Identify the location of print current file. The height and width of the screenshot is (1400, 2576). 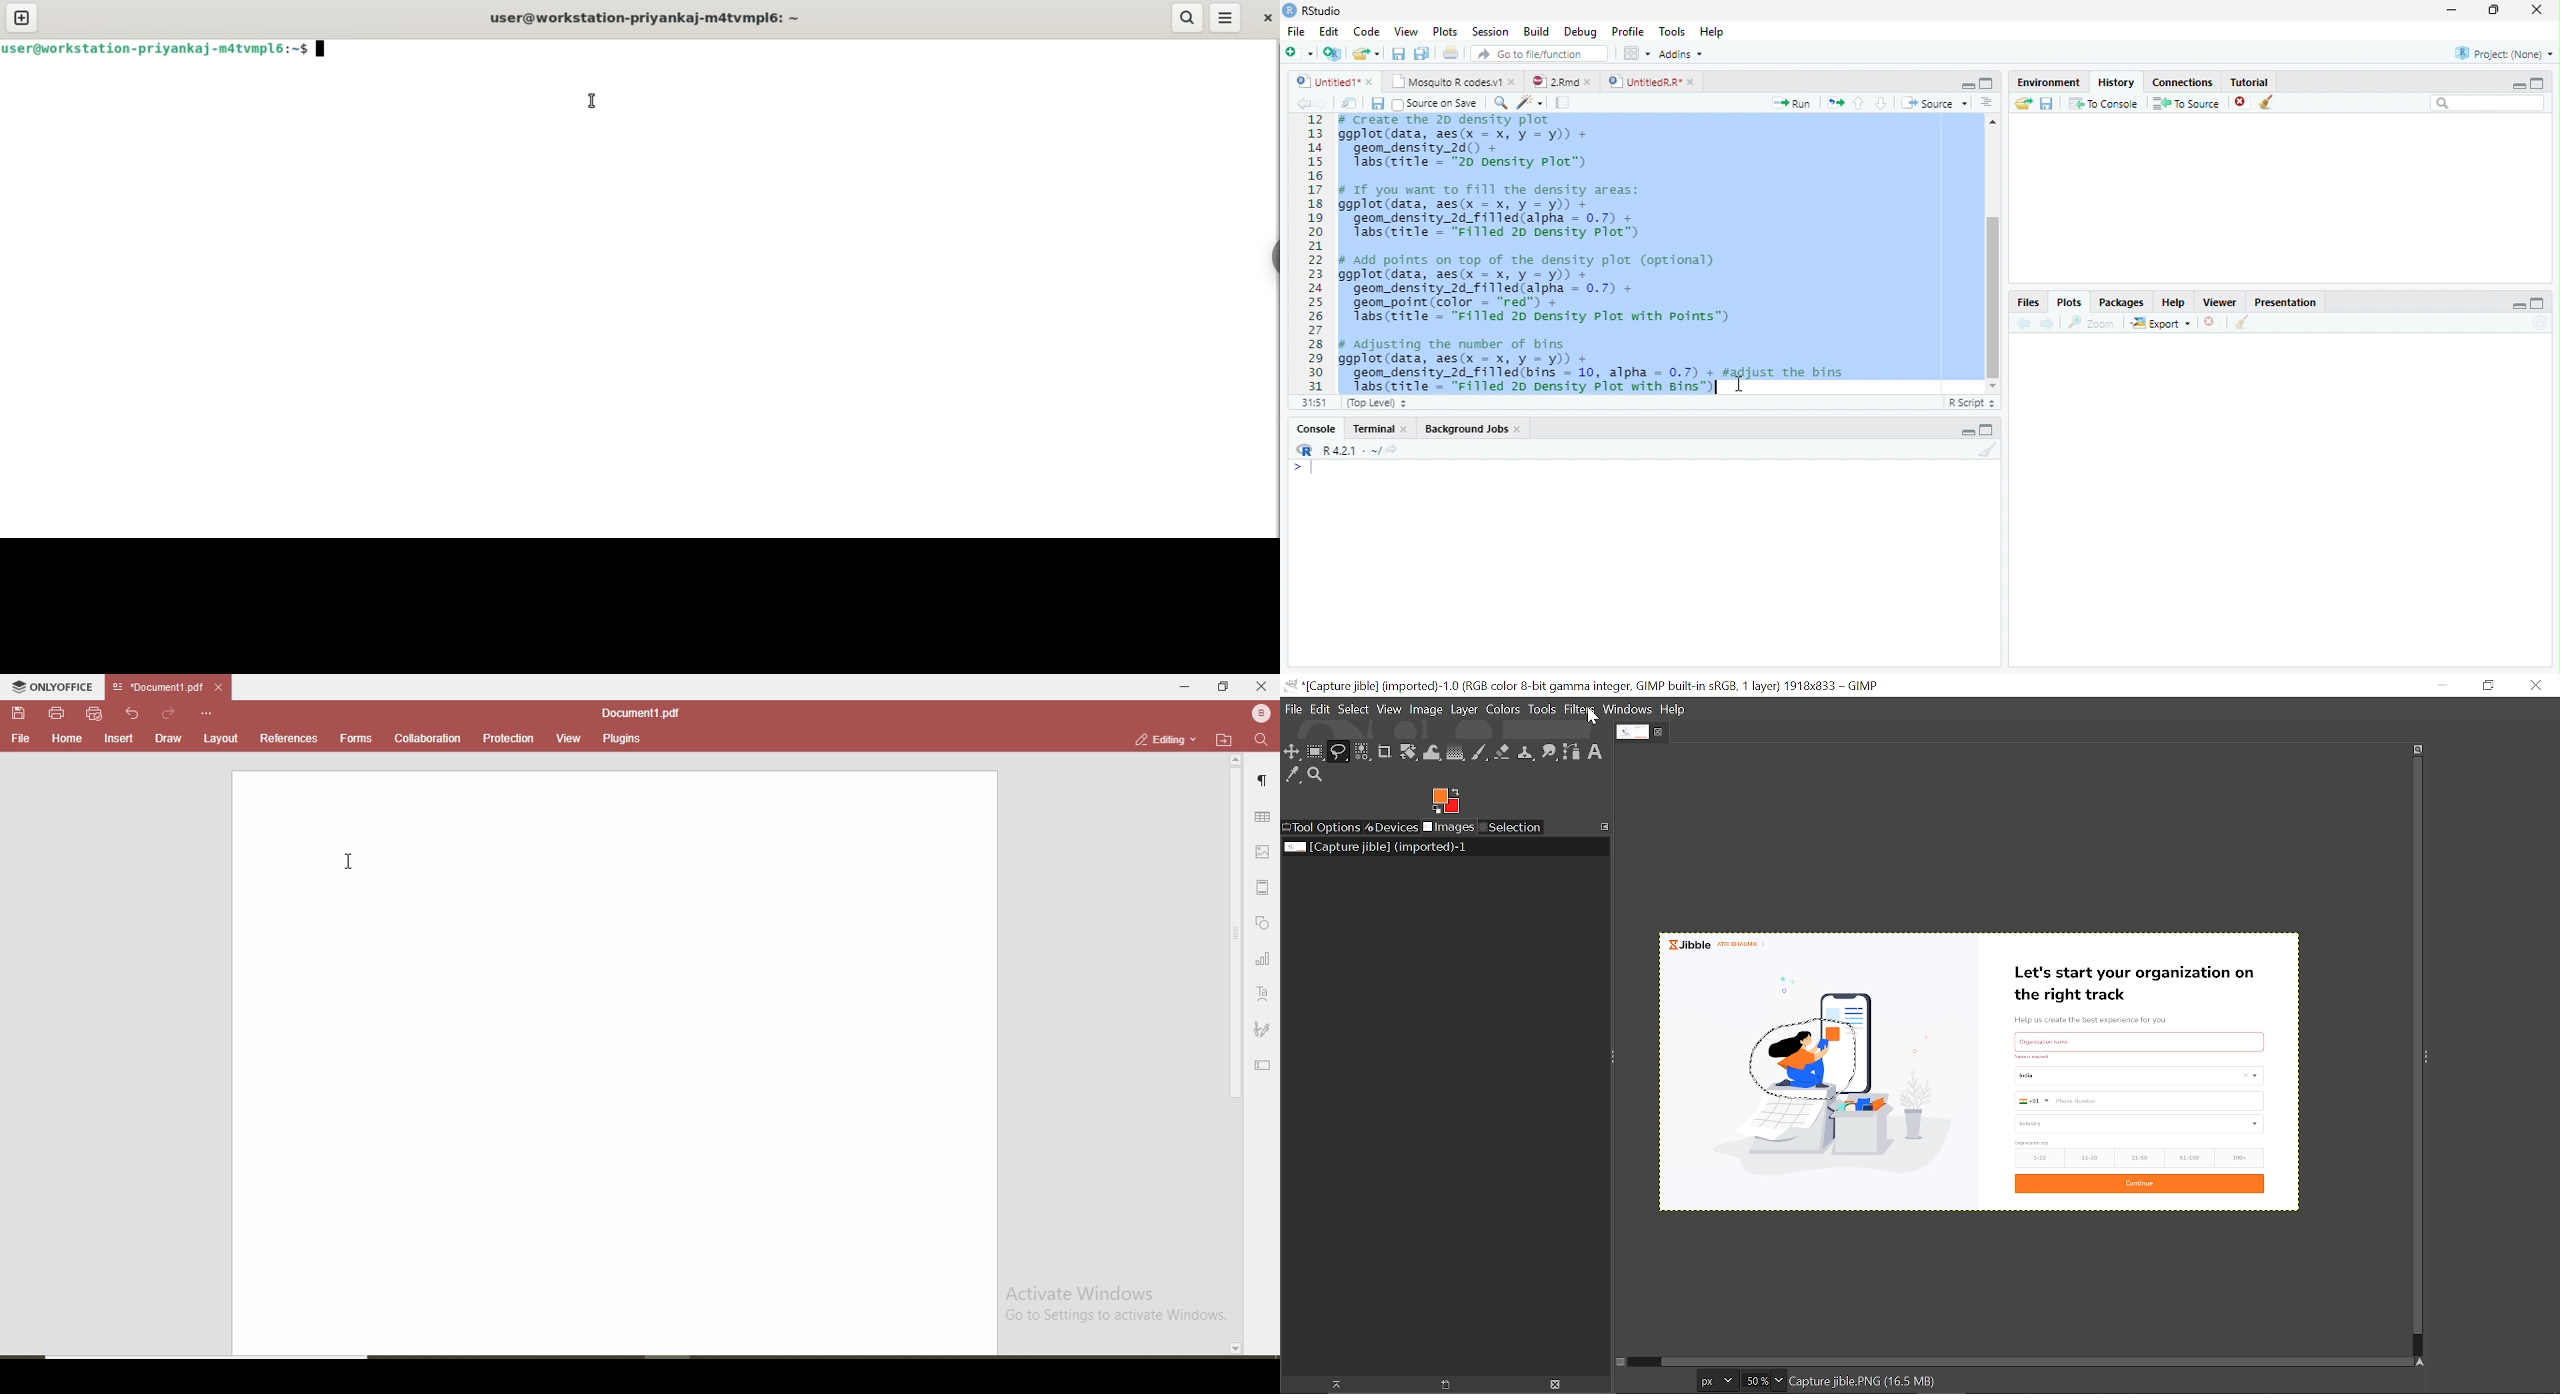
(1451, 52).